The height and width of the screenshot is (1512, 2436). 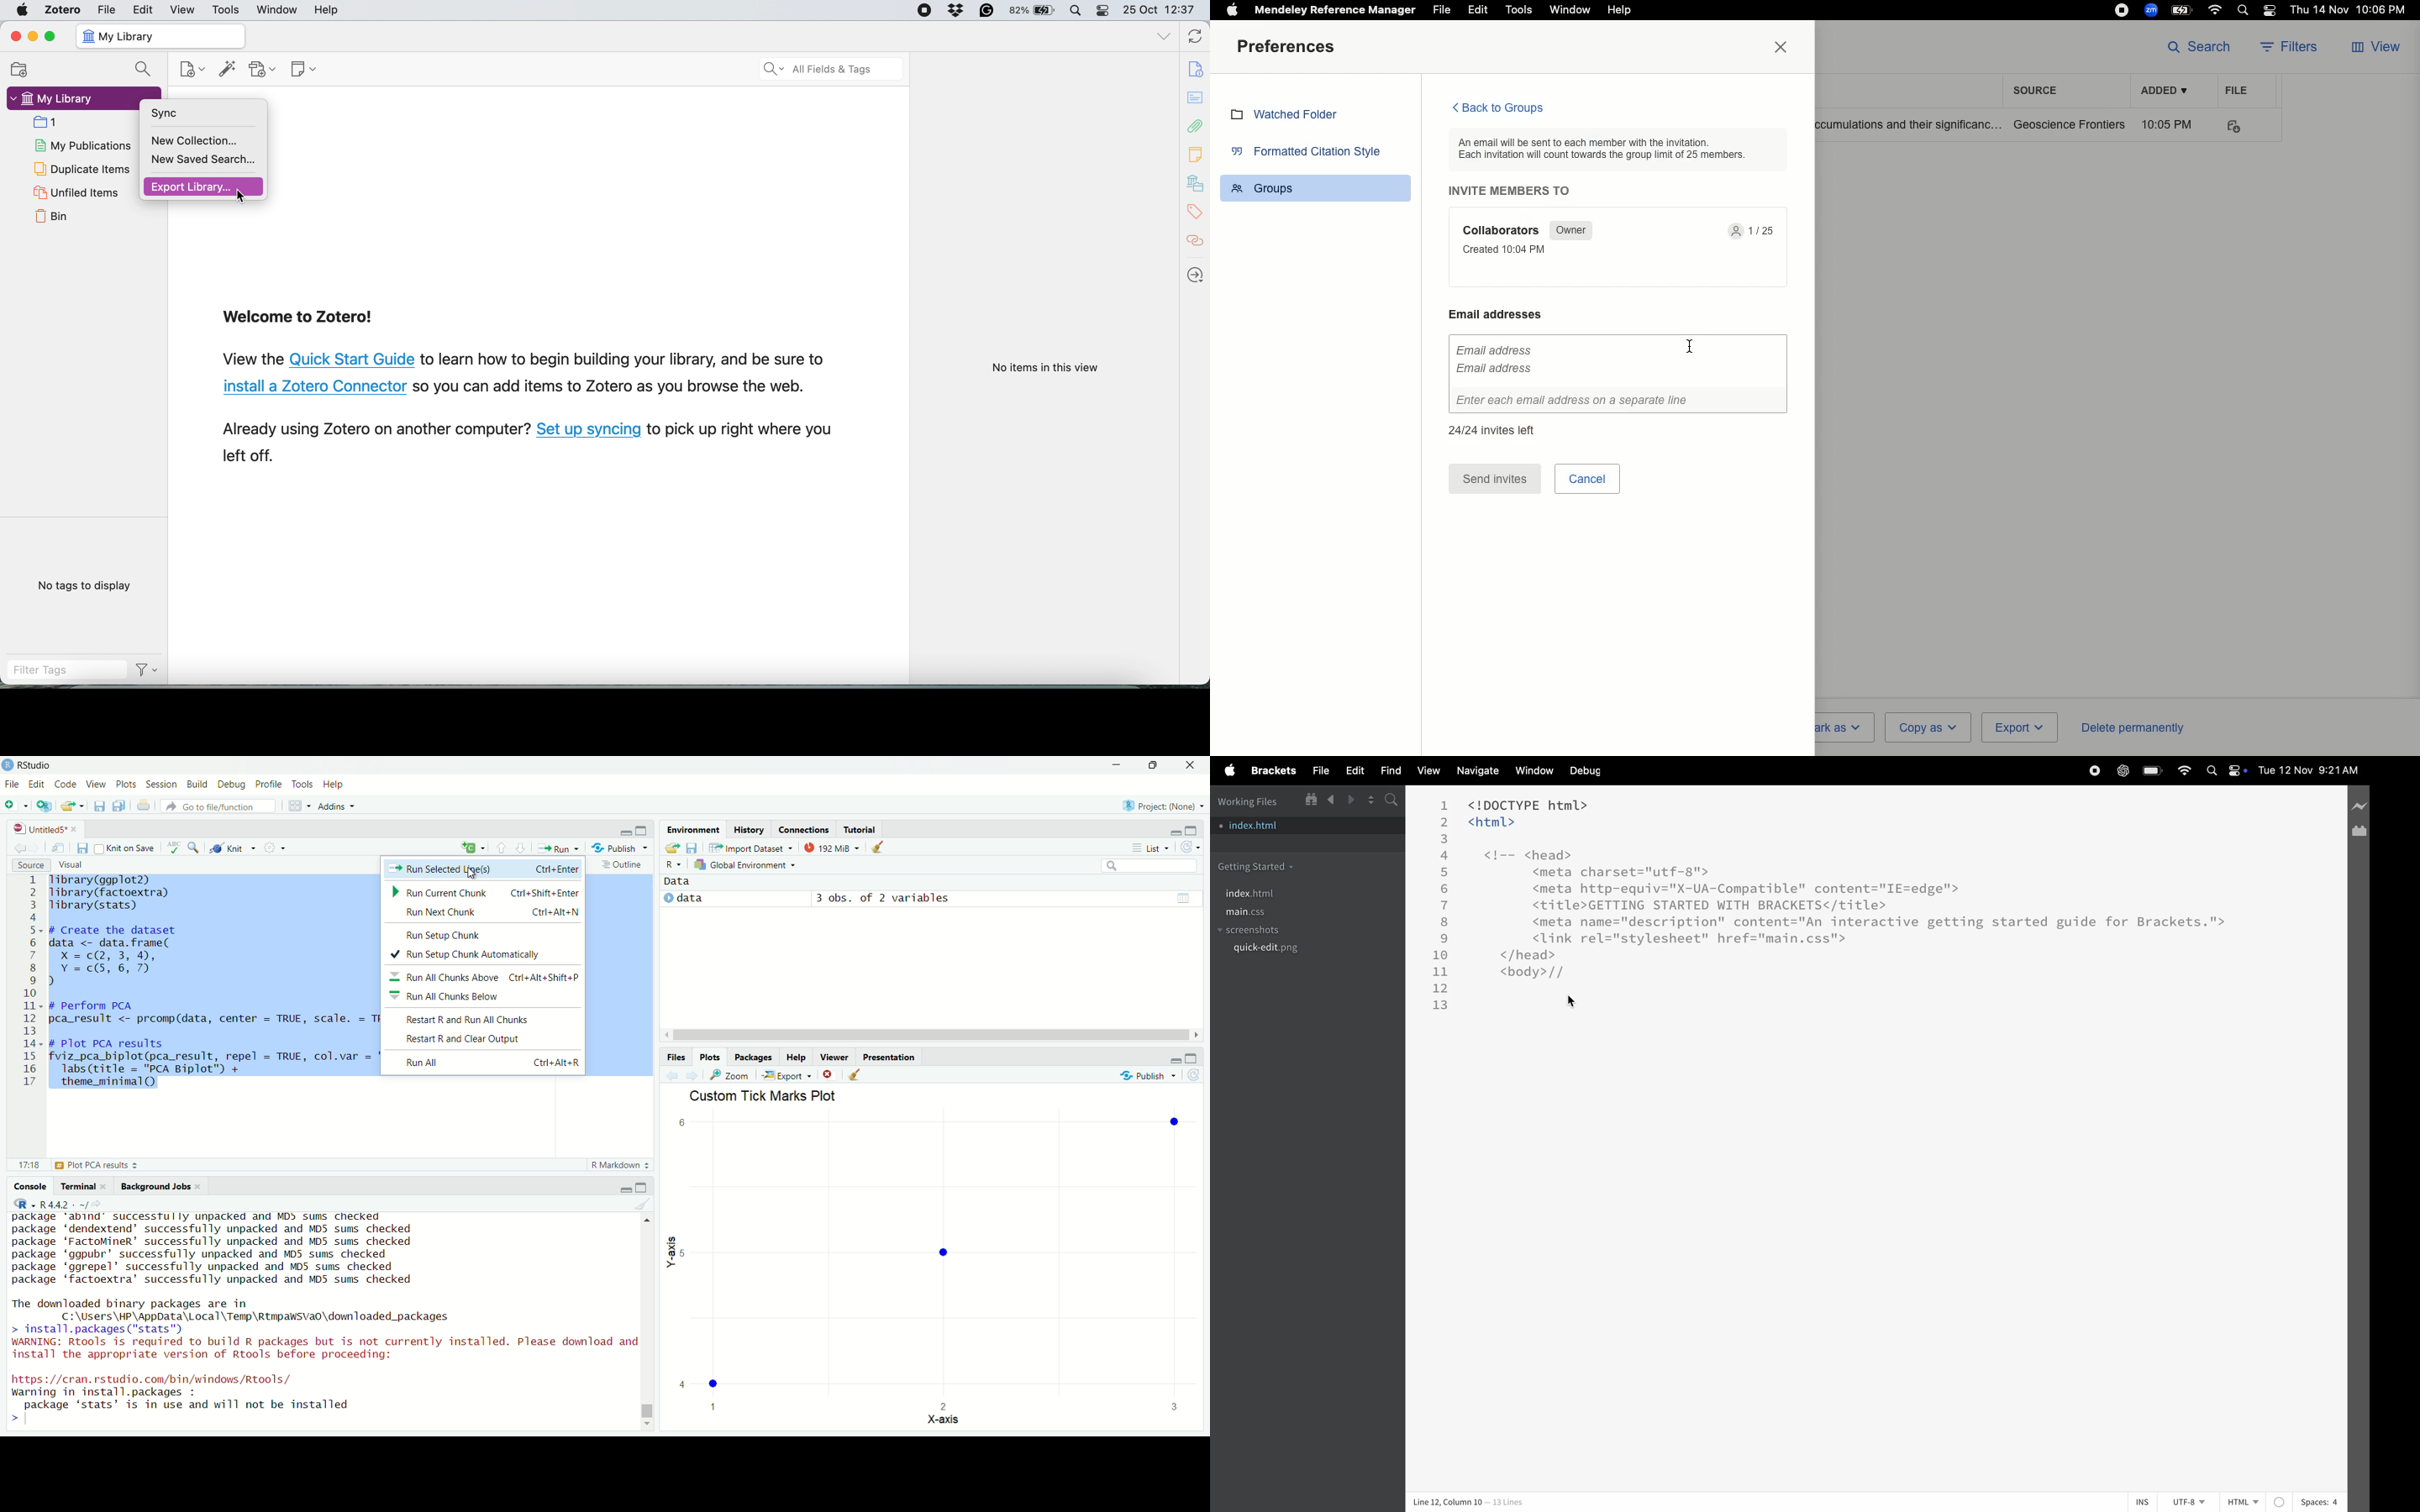 What do you see at coordinates (270, 785) in the screenshot?
I see `profile` at bounding box center [270, 785].